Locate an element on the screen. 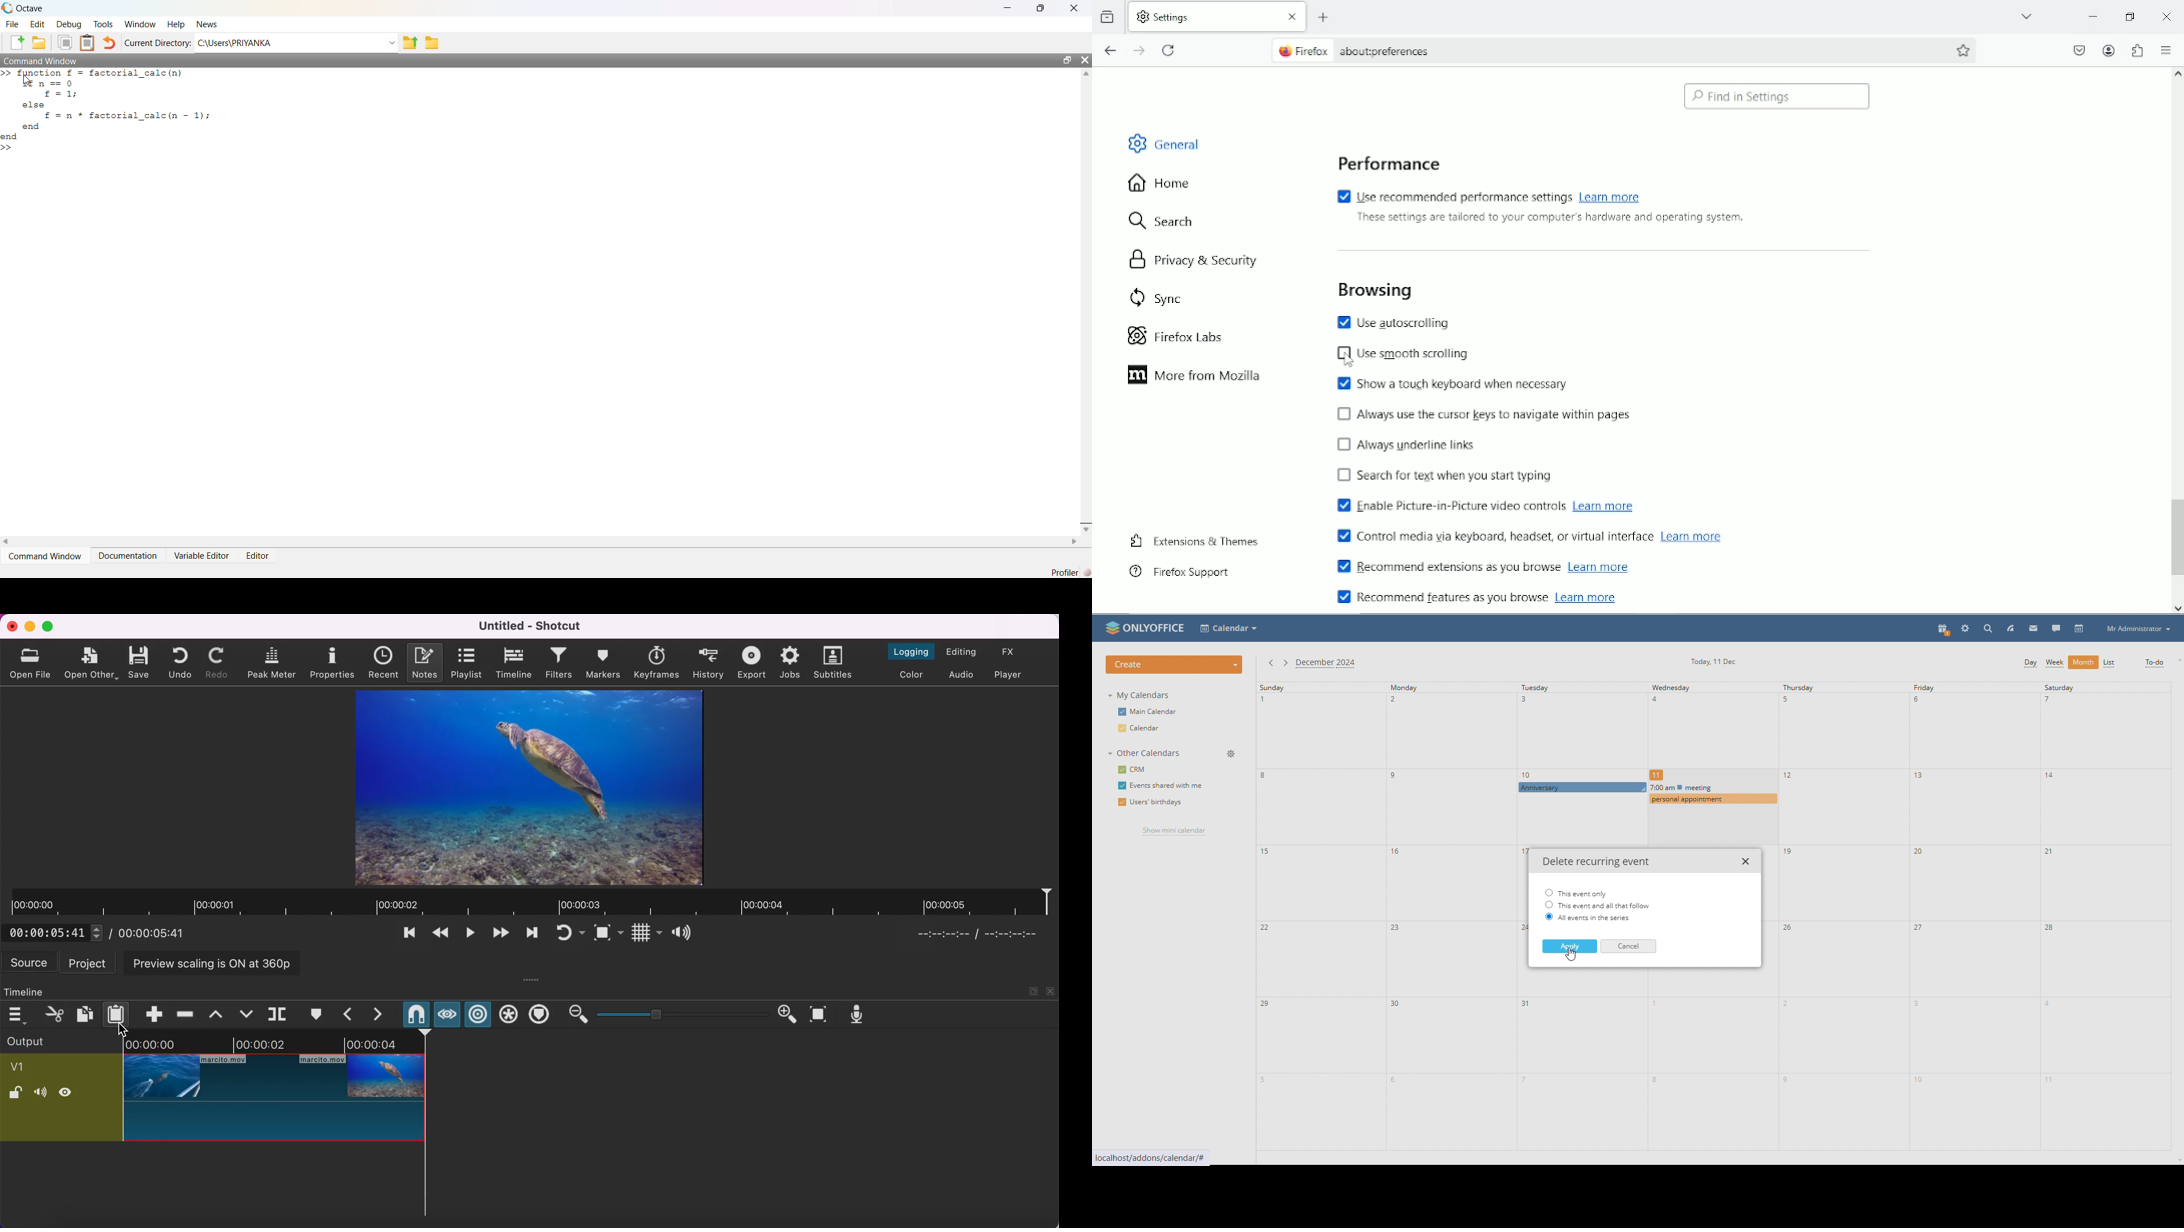 This screenshot has width=2184, height=1232. close is located at coordinates (1076, 7).